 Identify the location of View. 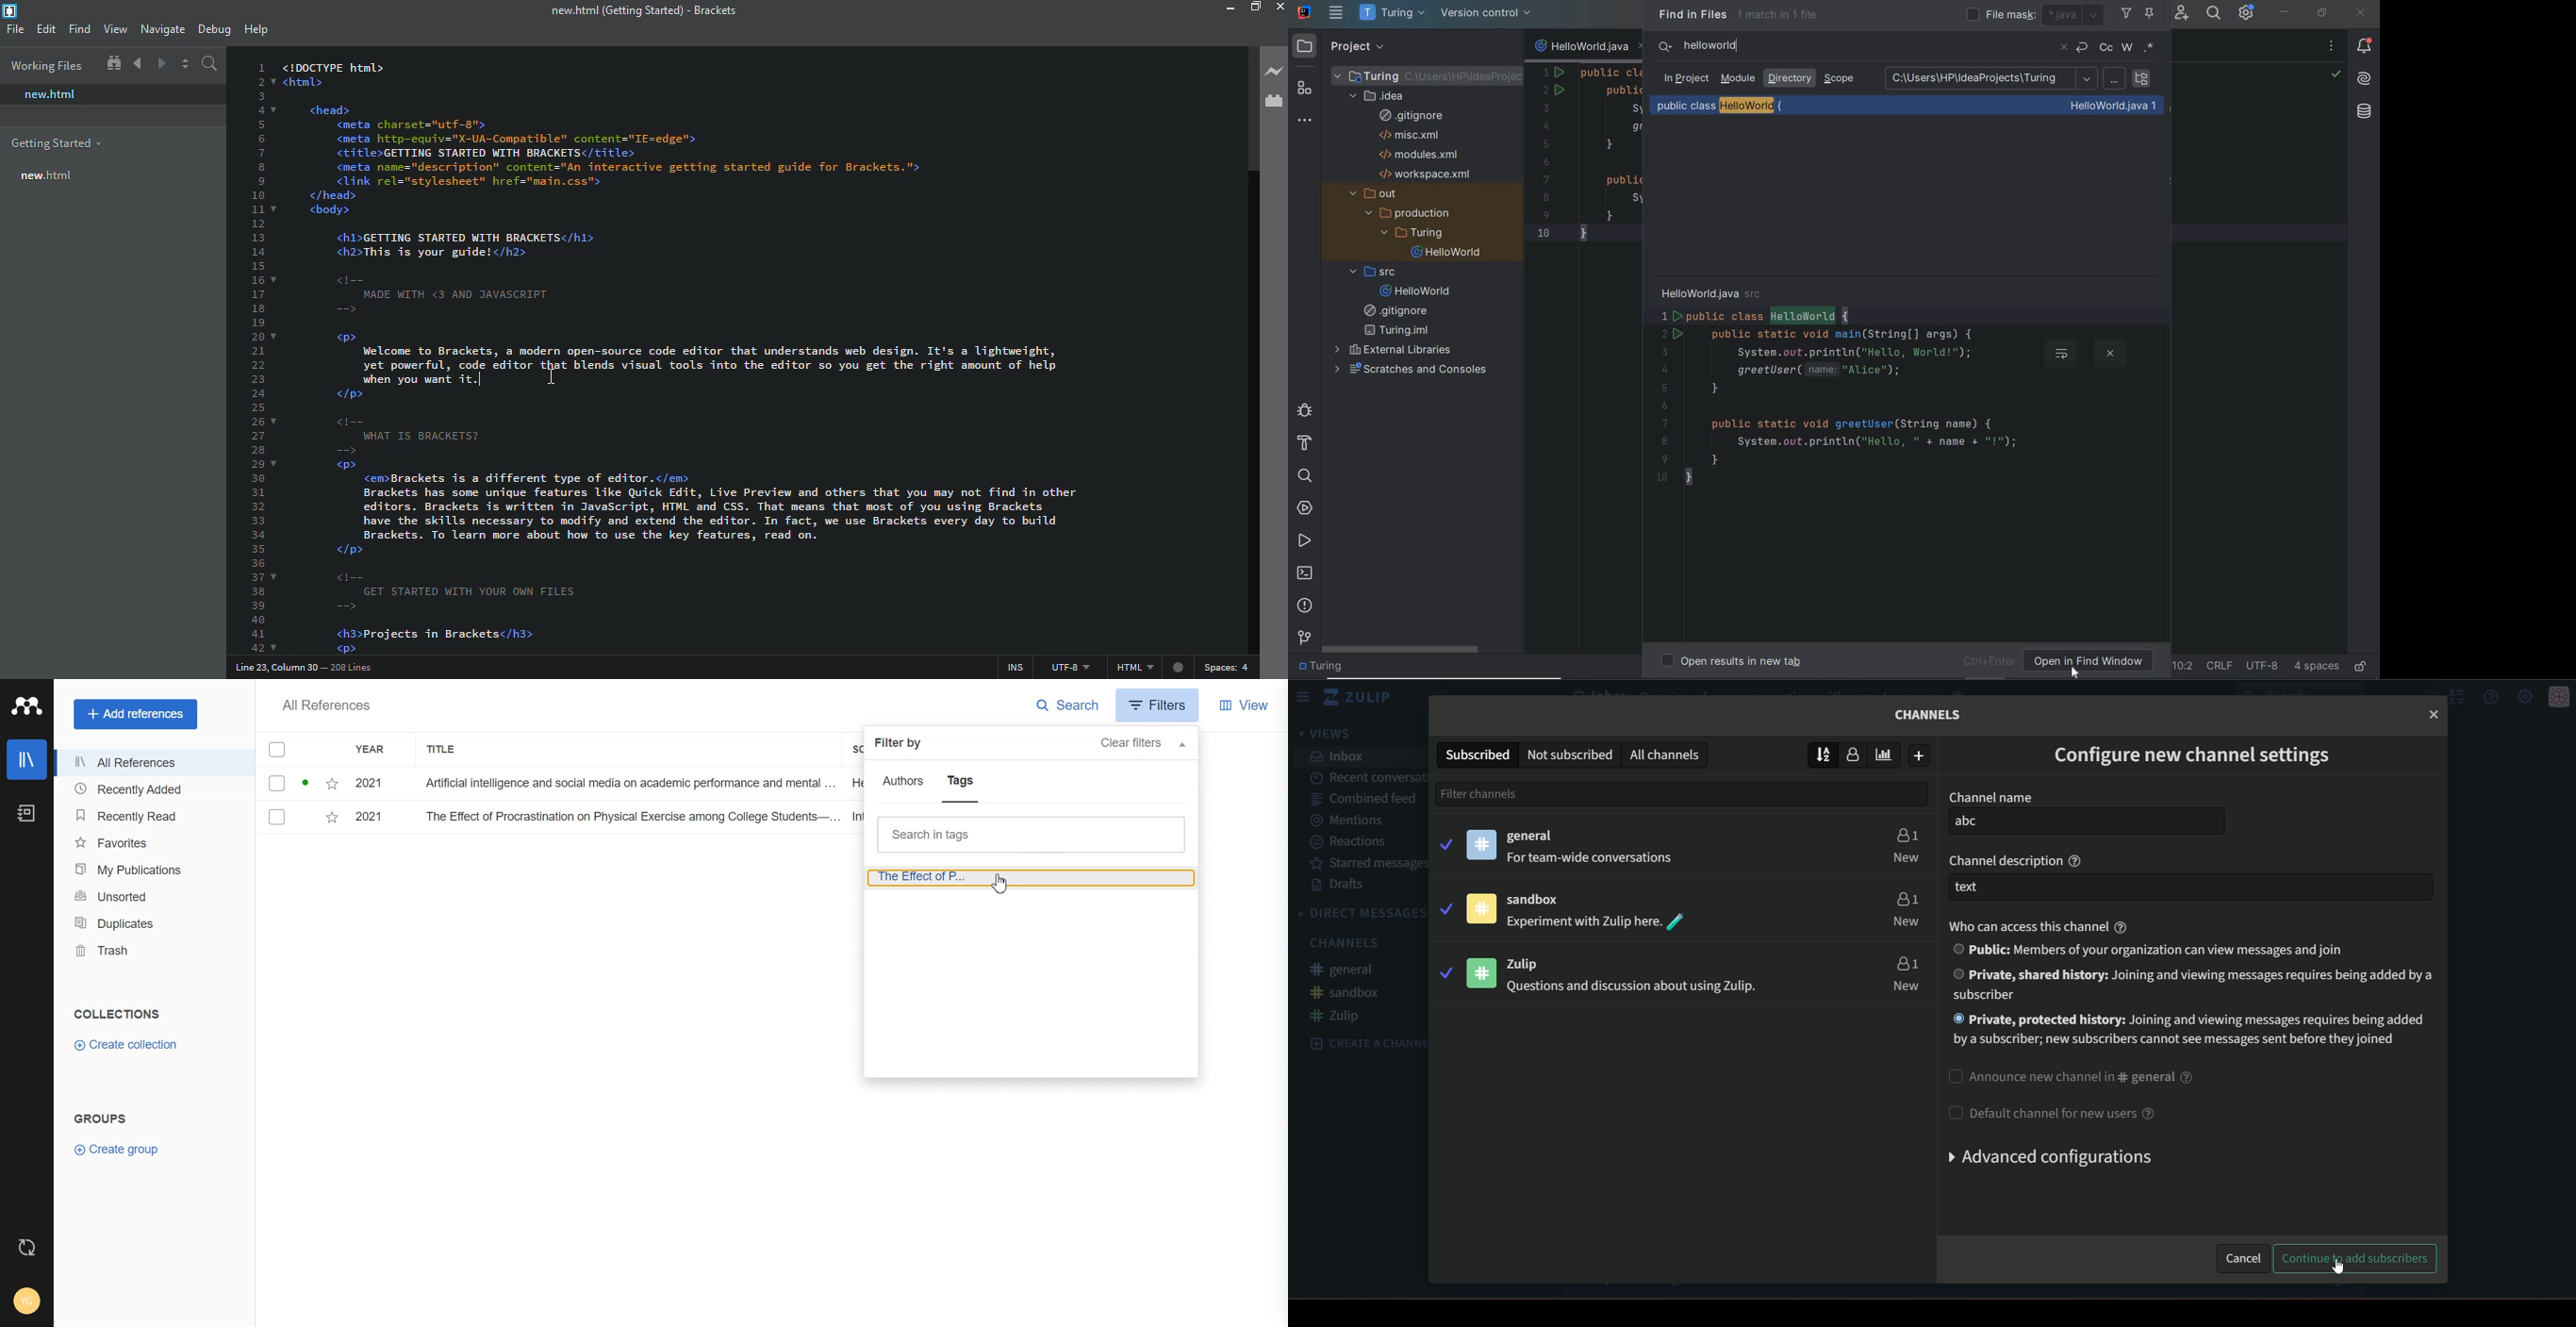
(1246, 704).